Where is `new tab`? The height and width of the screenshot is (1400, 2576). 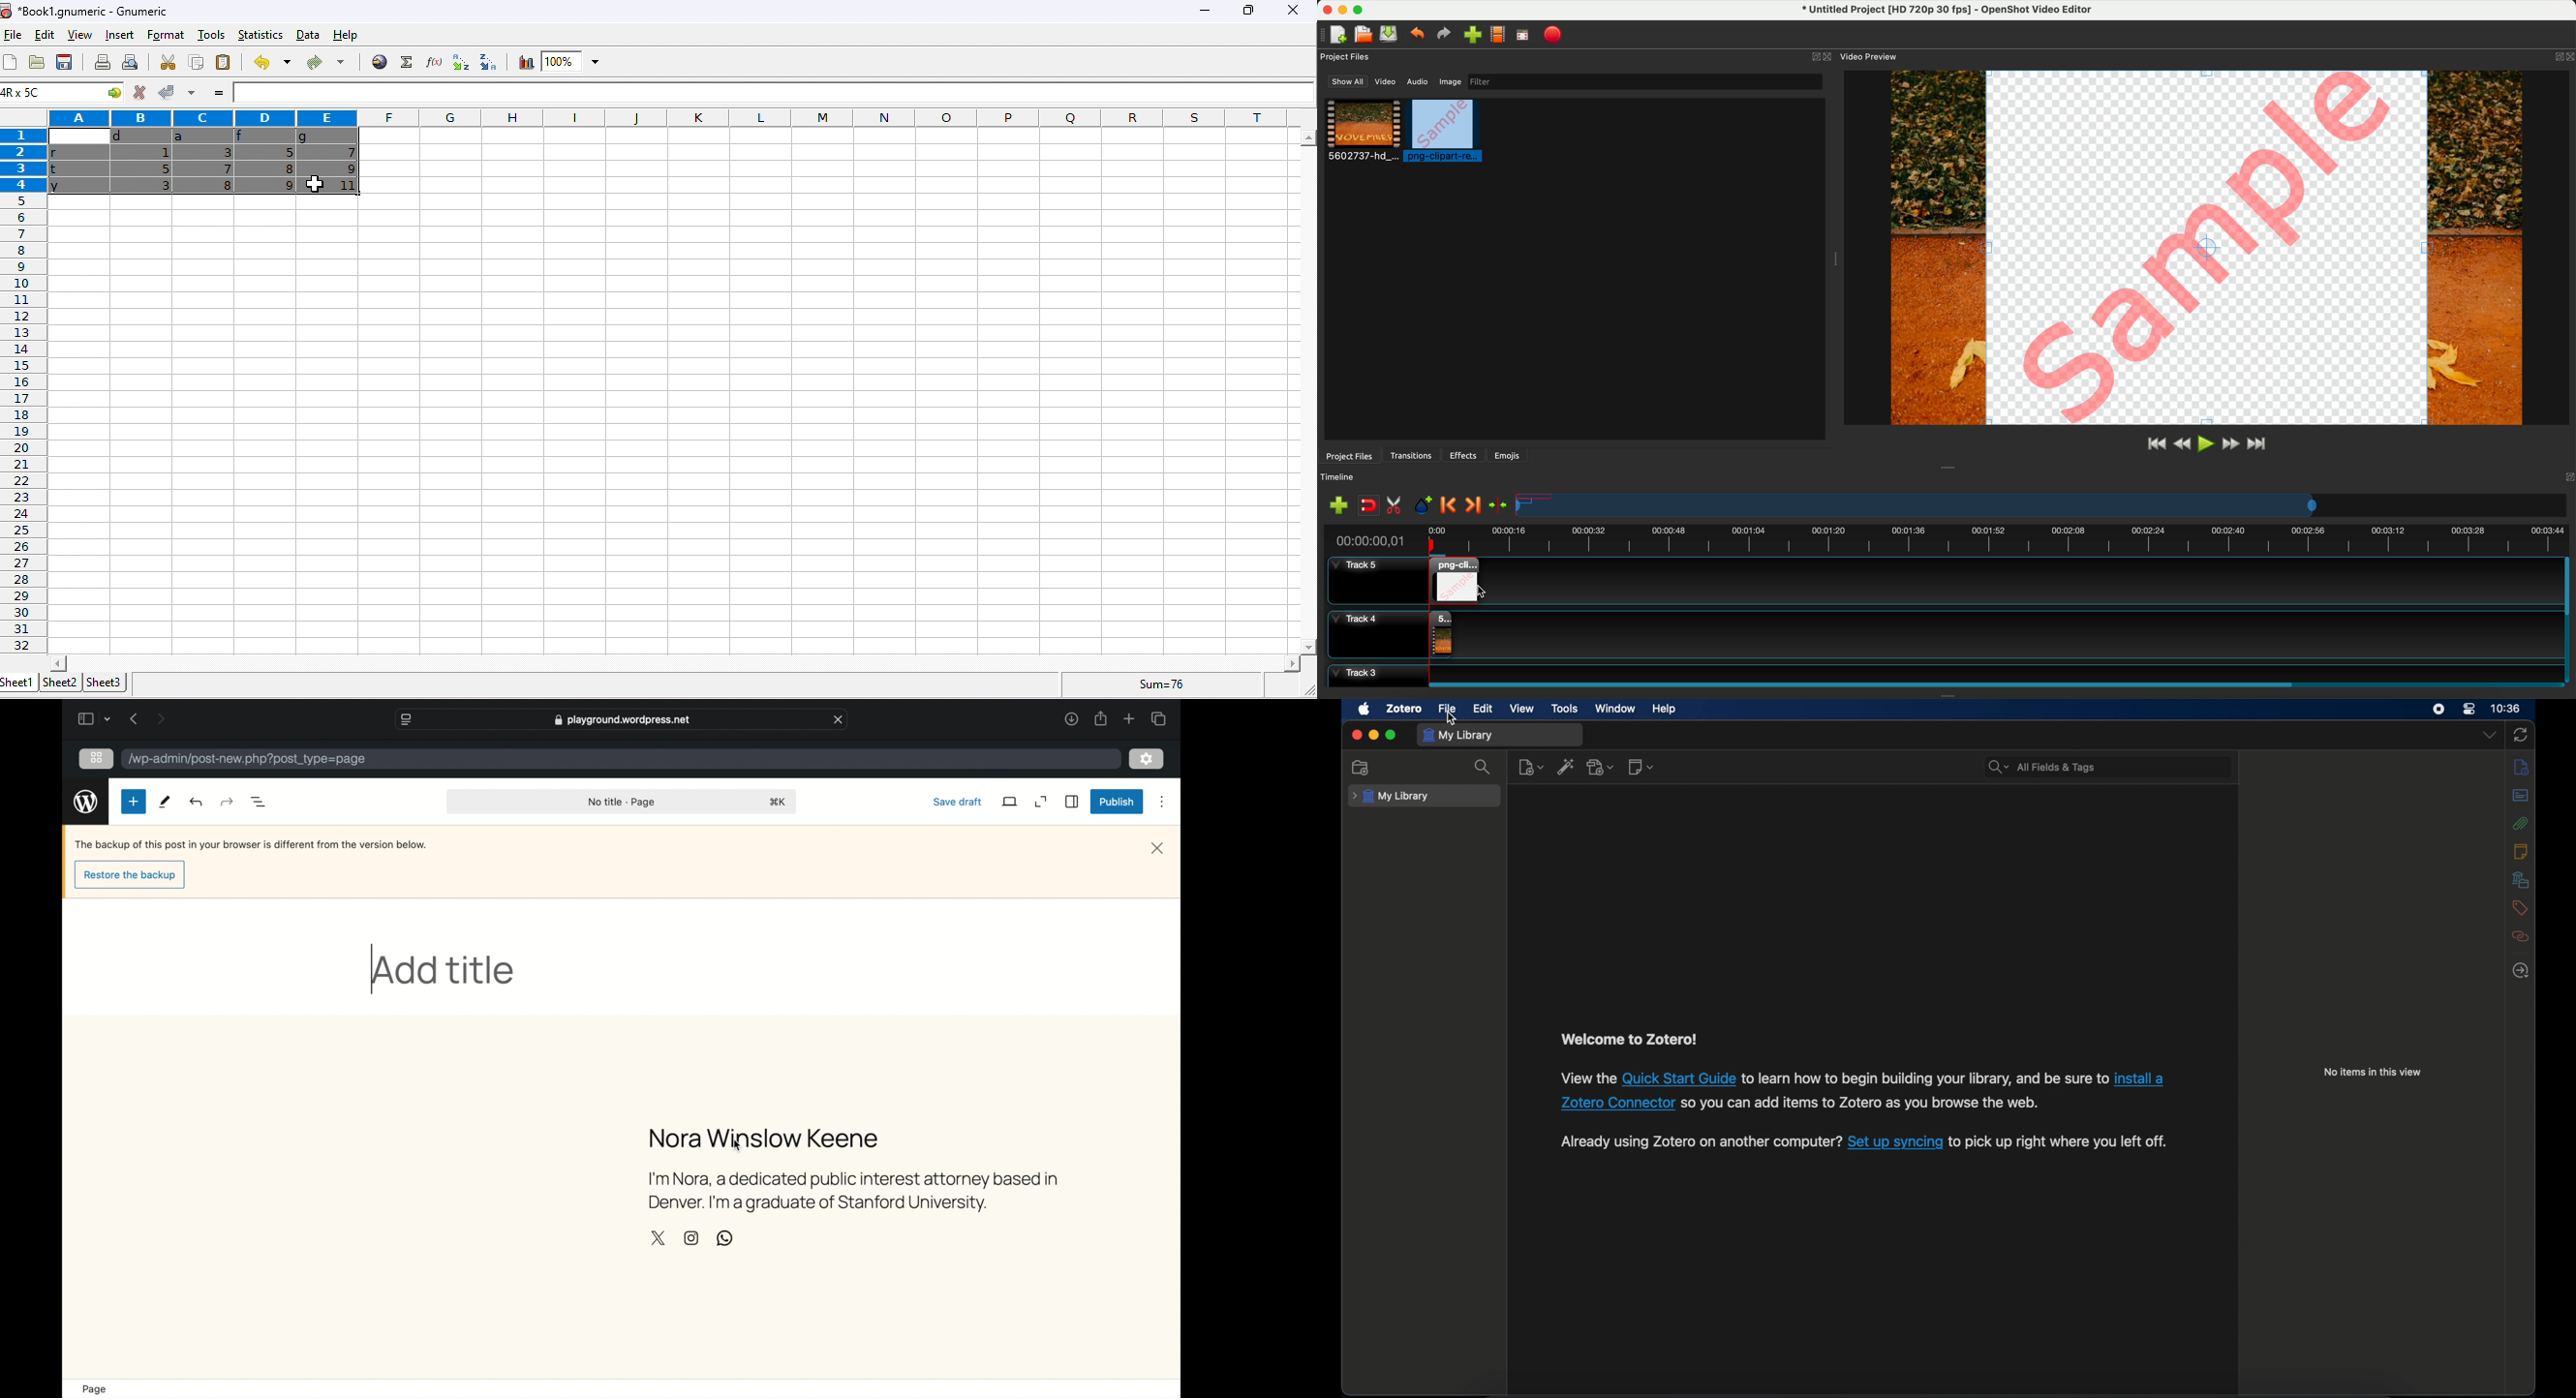
new tab is located at coordinates (1130, 718).